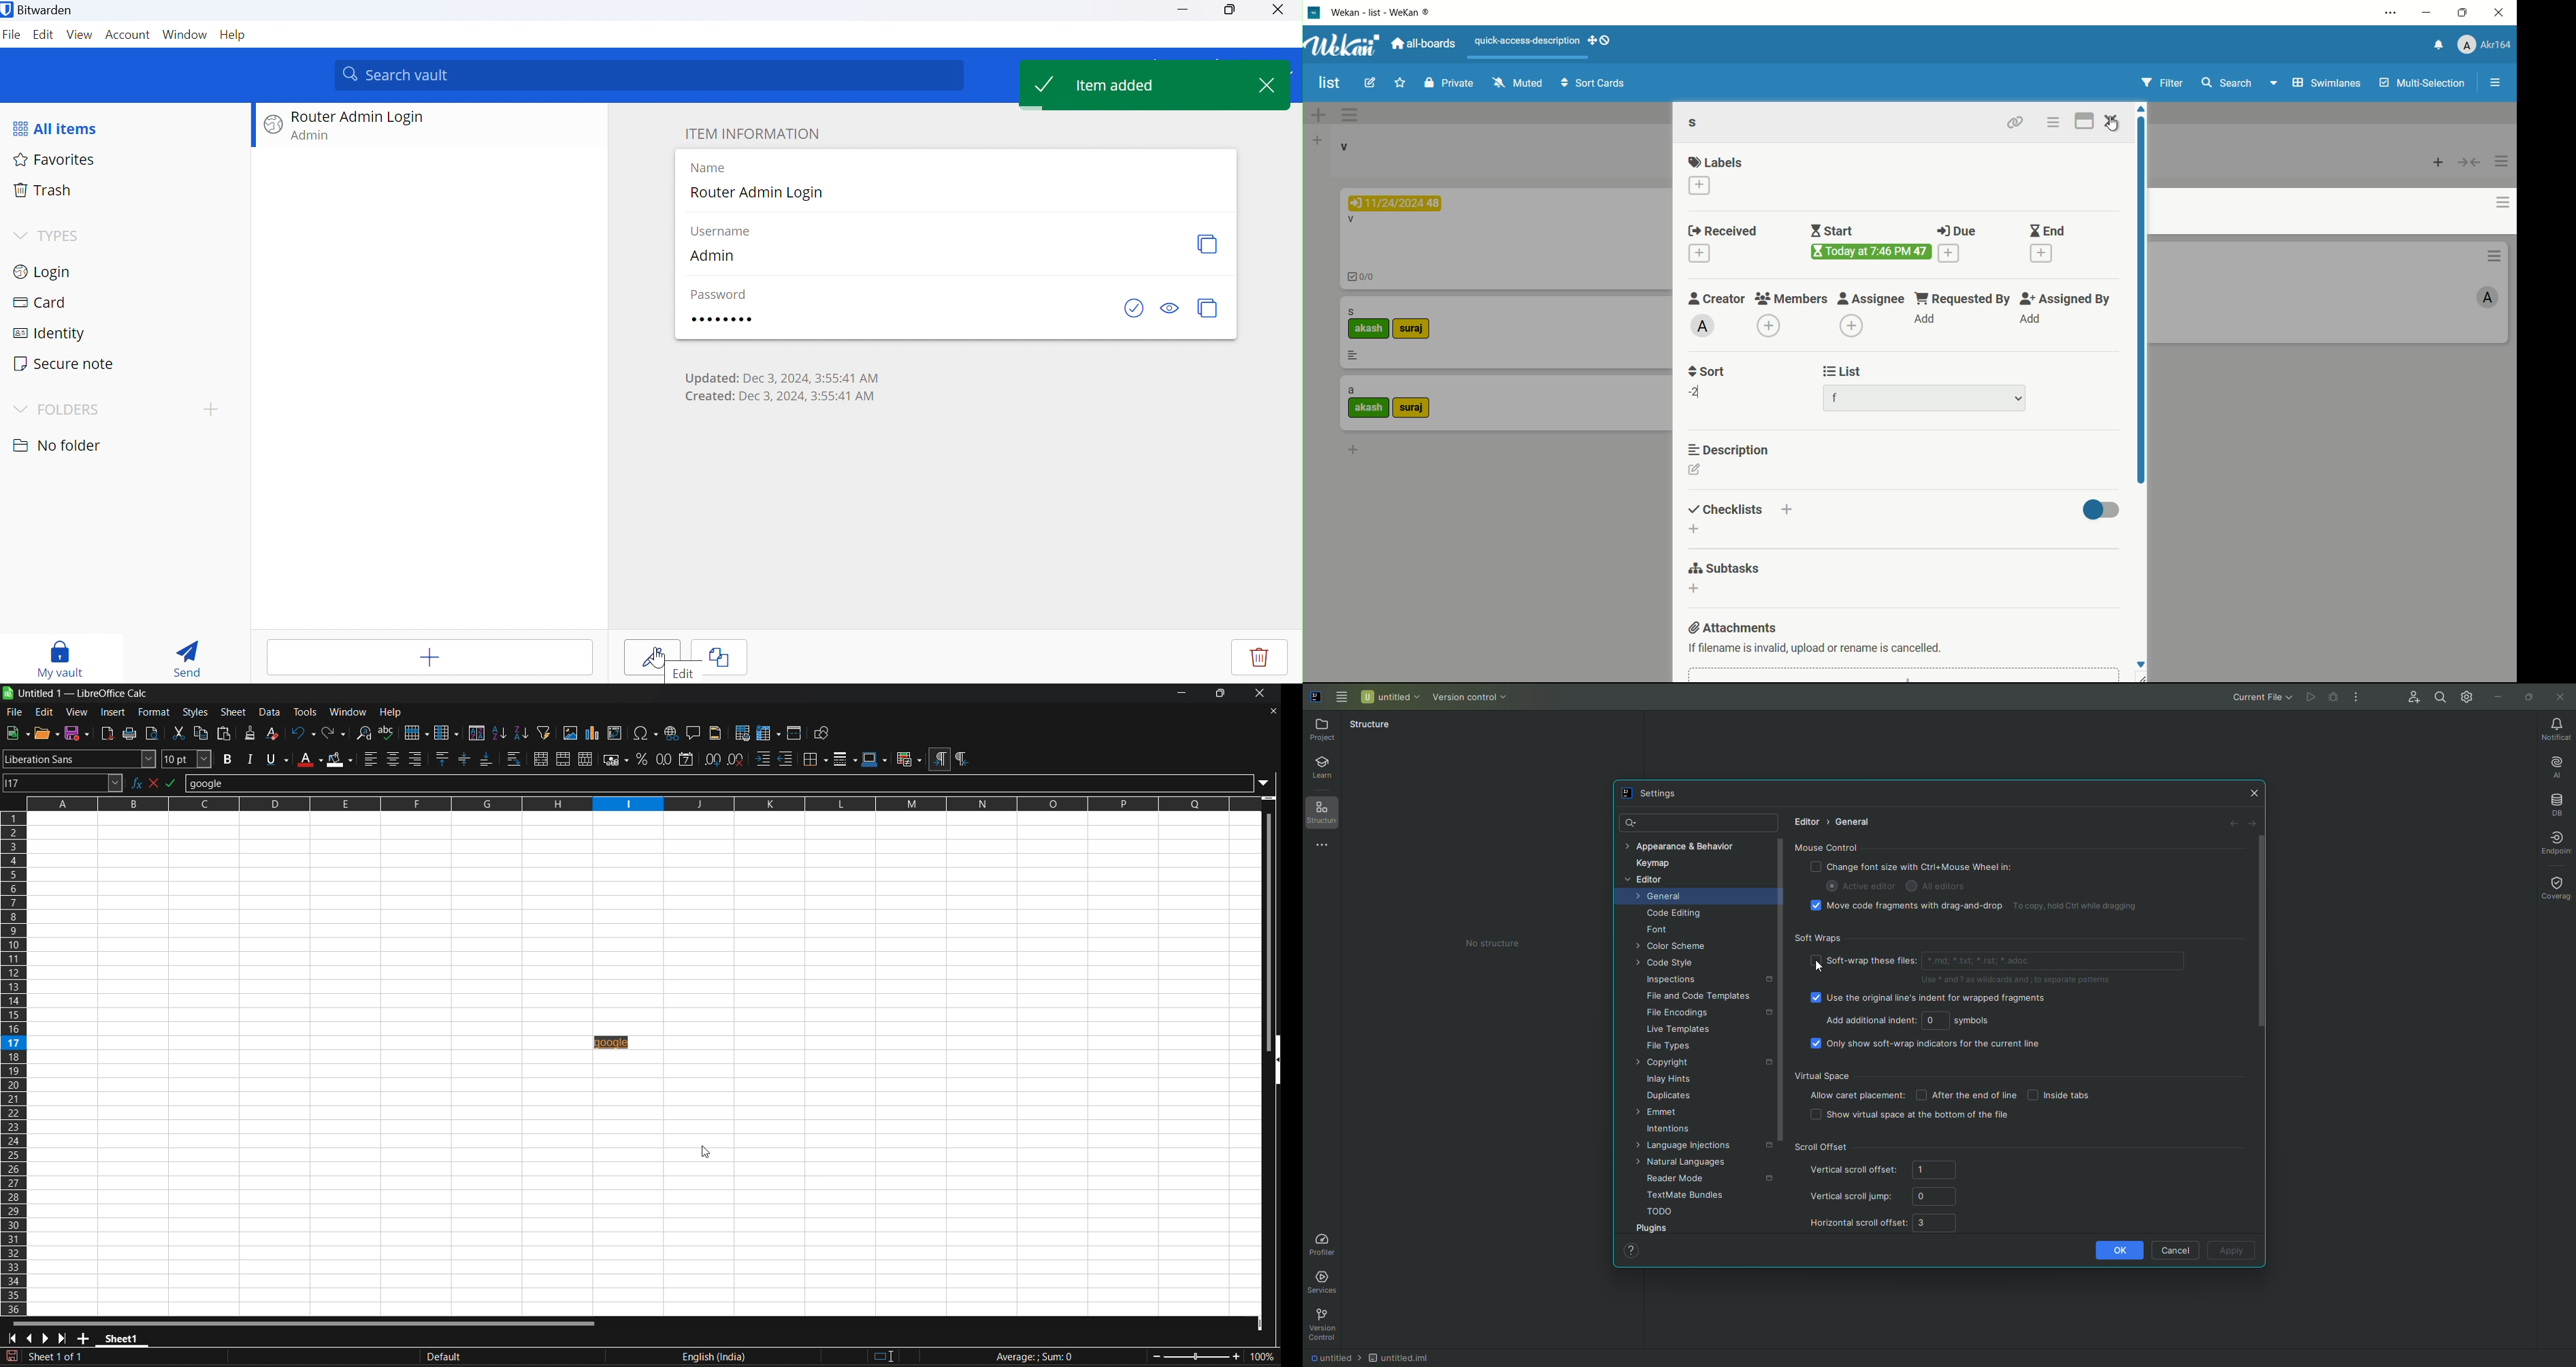 The width and height of the screenshot is (2576, 1372). Describe the element at coordinates (444, 758) in the screenshot. I see `align top` at that location.